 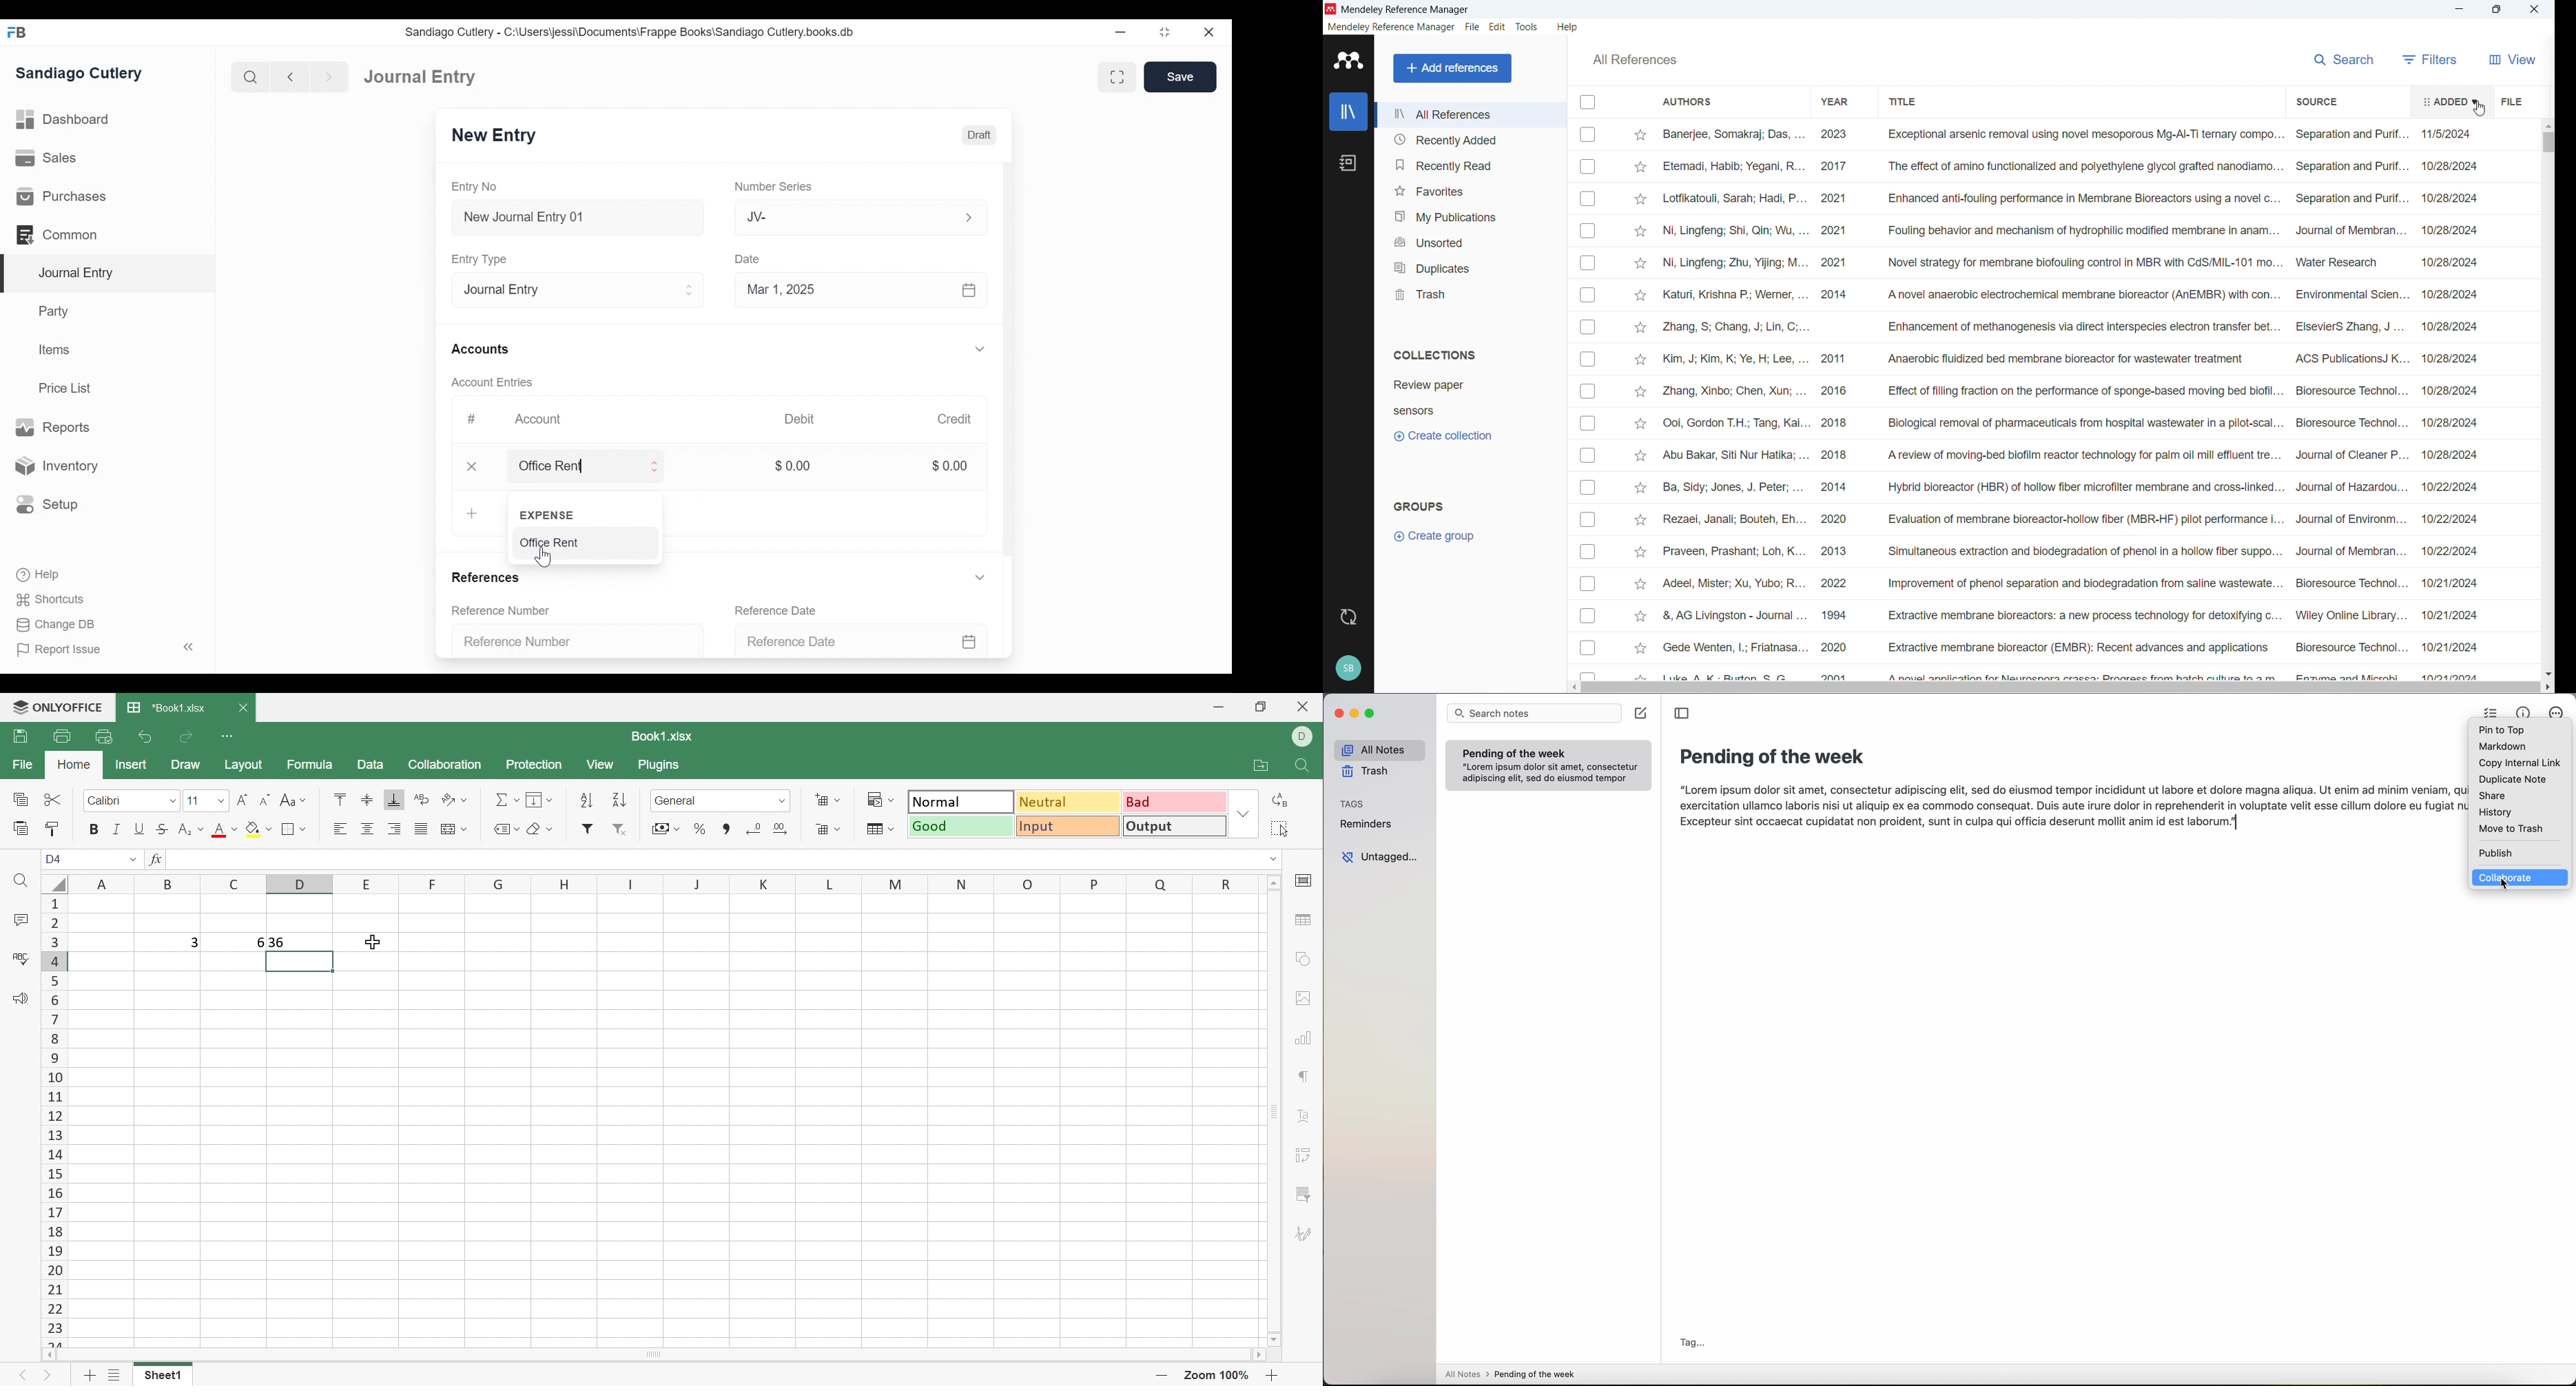 What do you see at coordinates (1528, 26) in the screenshot?
I see `tools` at bounding box center [1528, 26].